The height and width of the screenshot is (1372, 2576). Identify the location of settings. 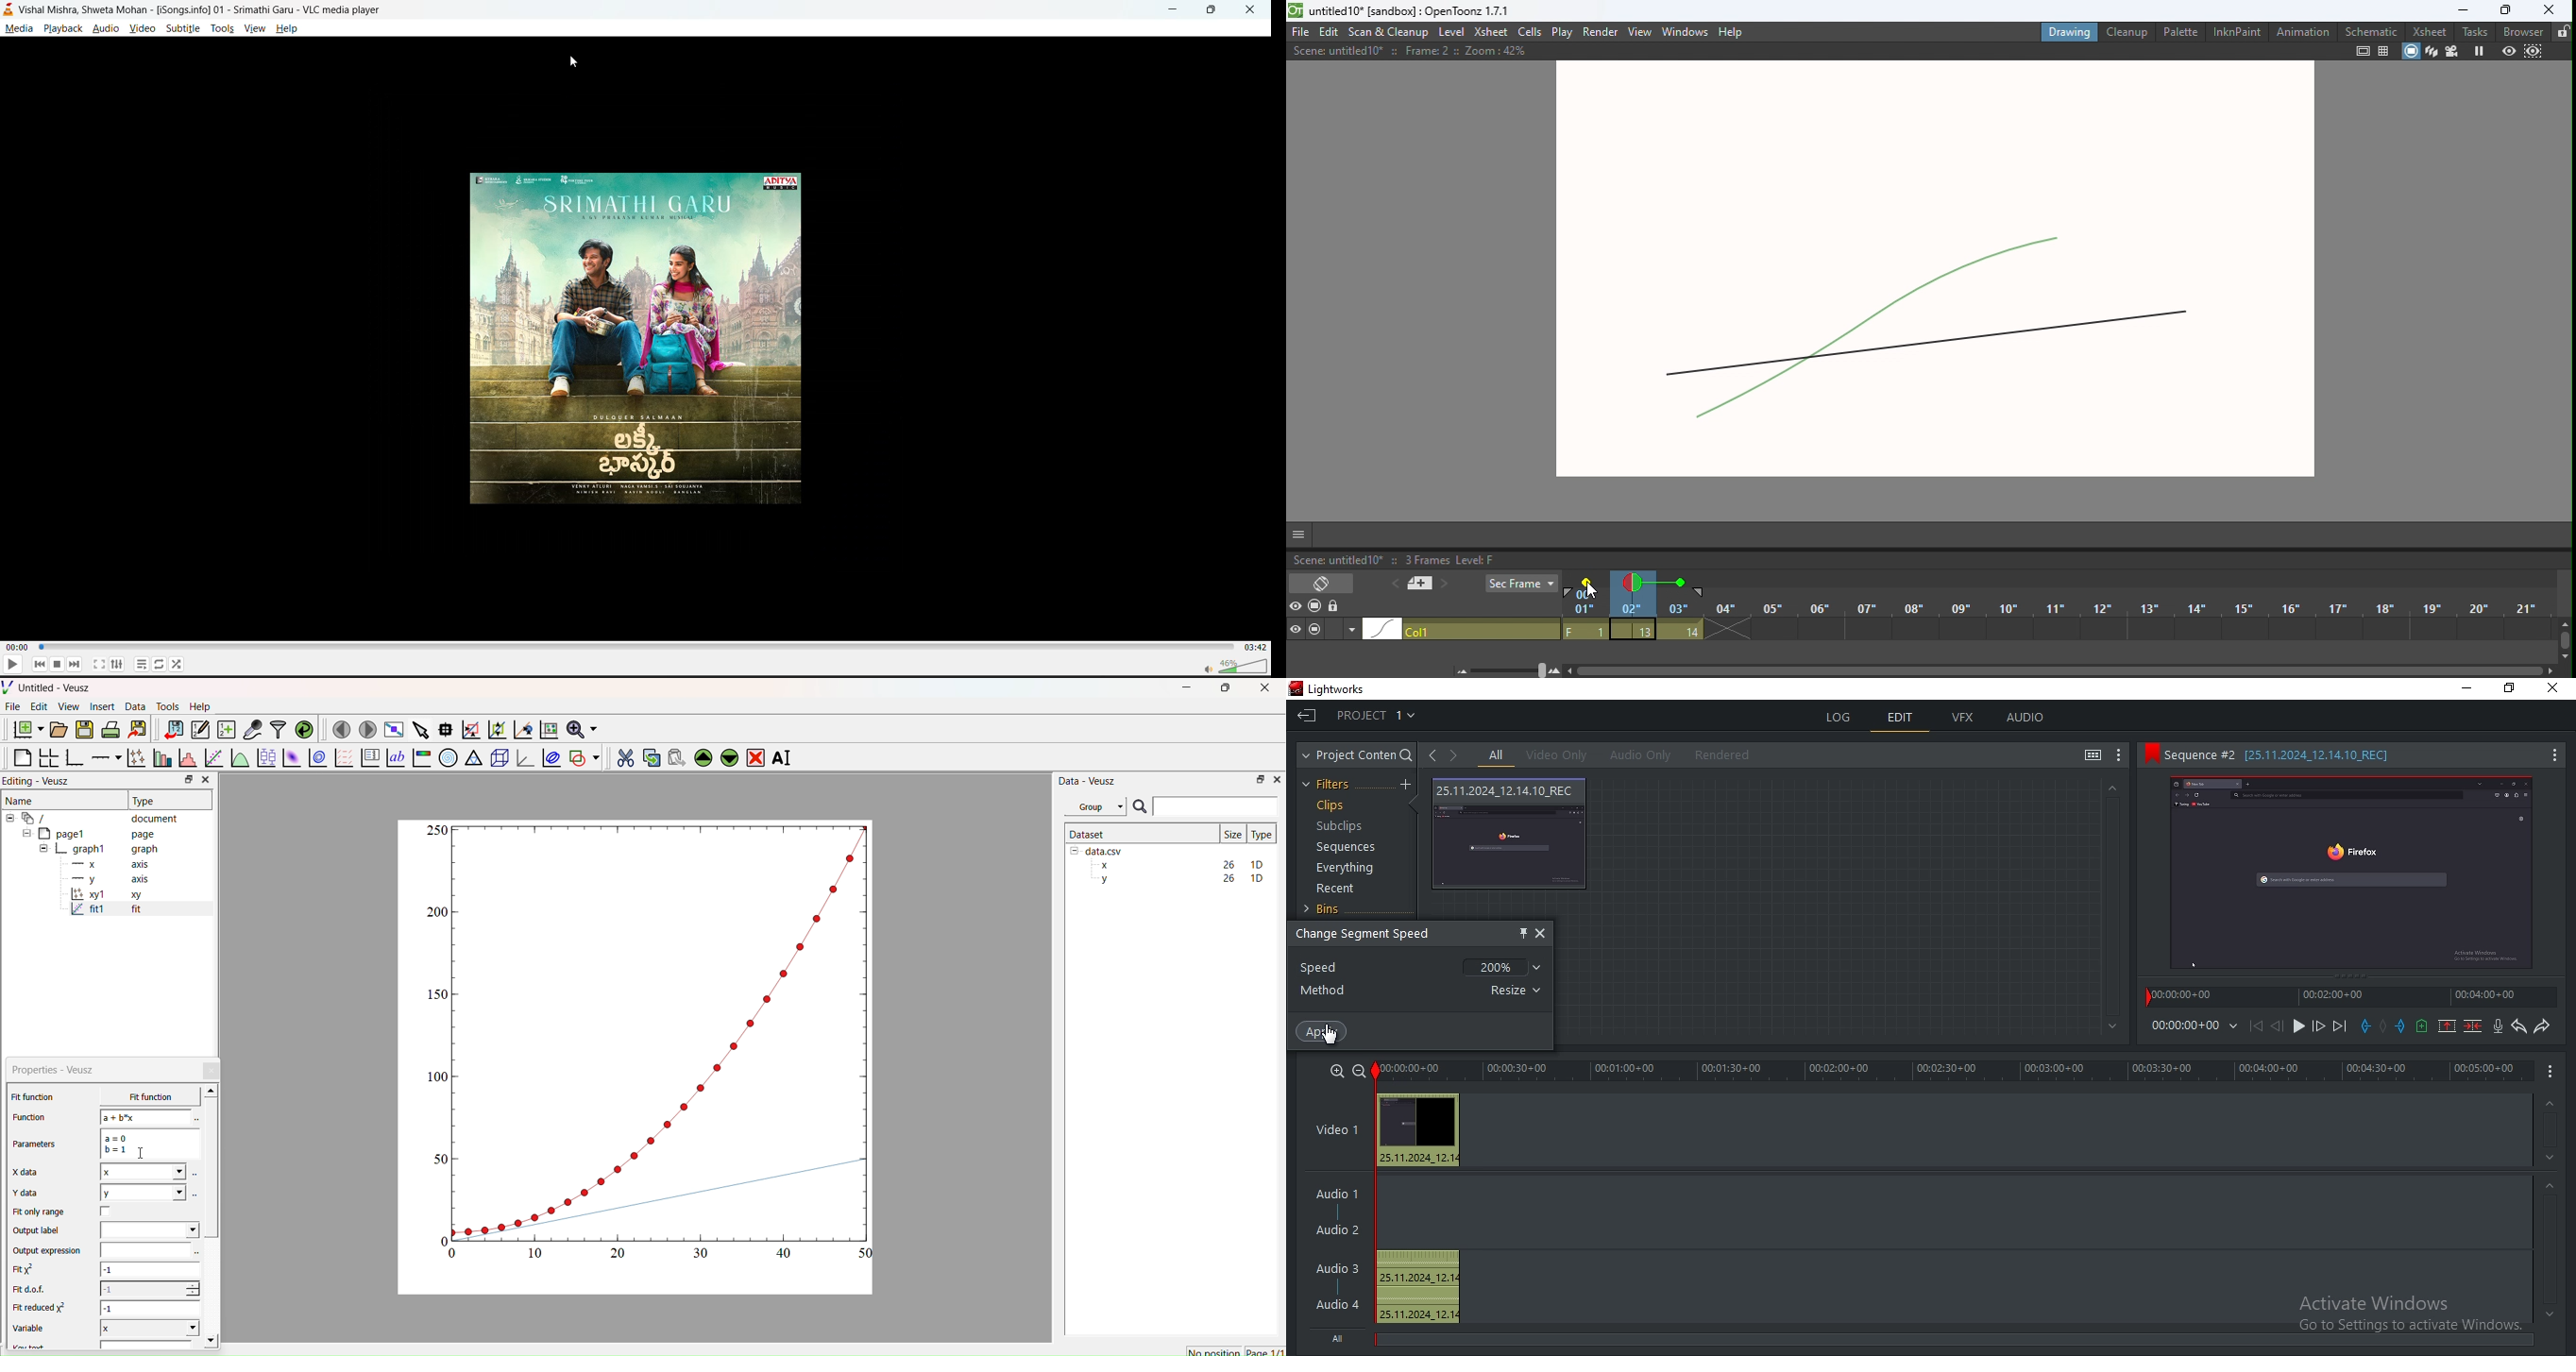
(115, 665).